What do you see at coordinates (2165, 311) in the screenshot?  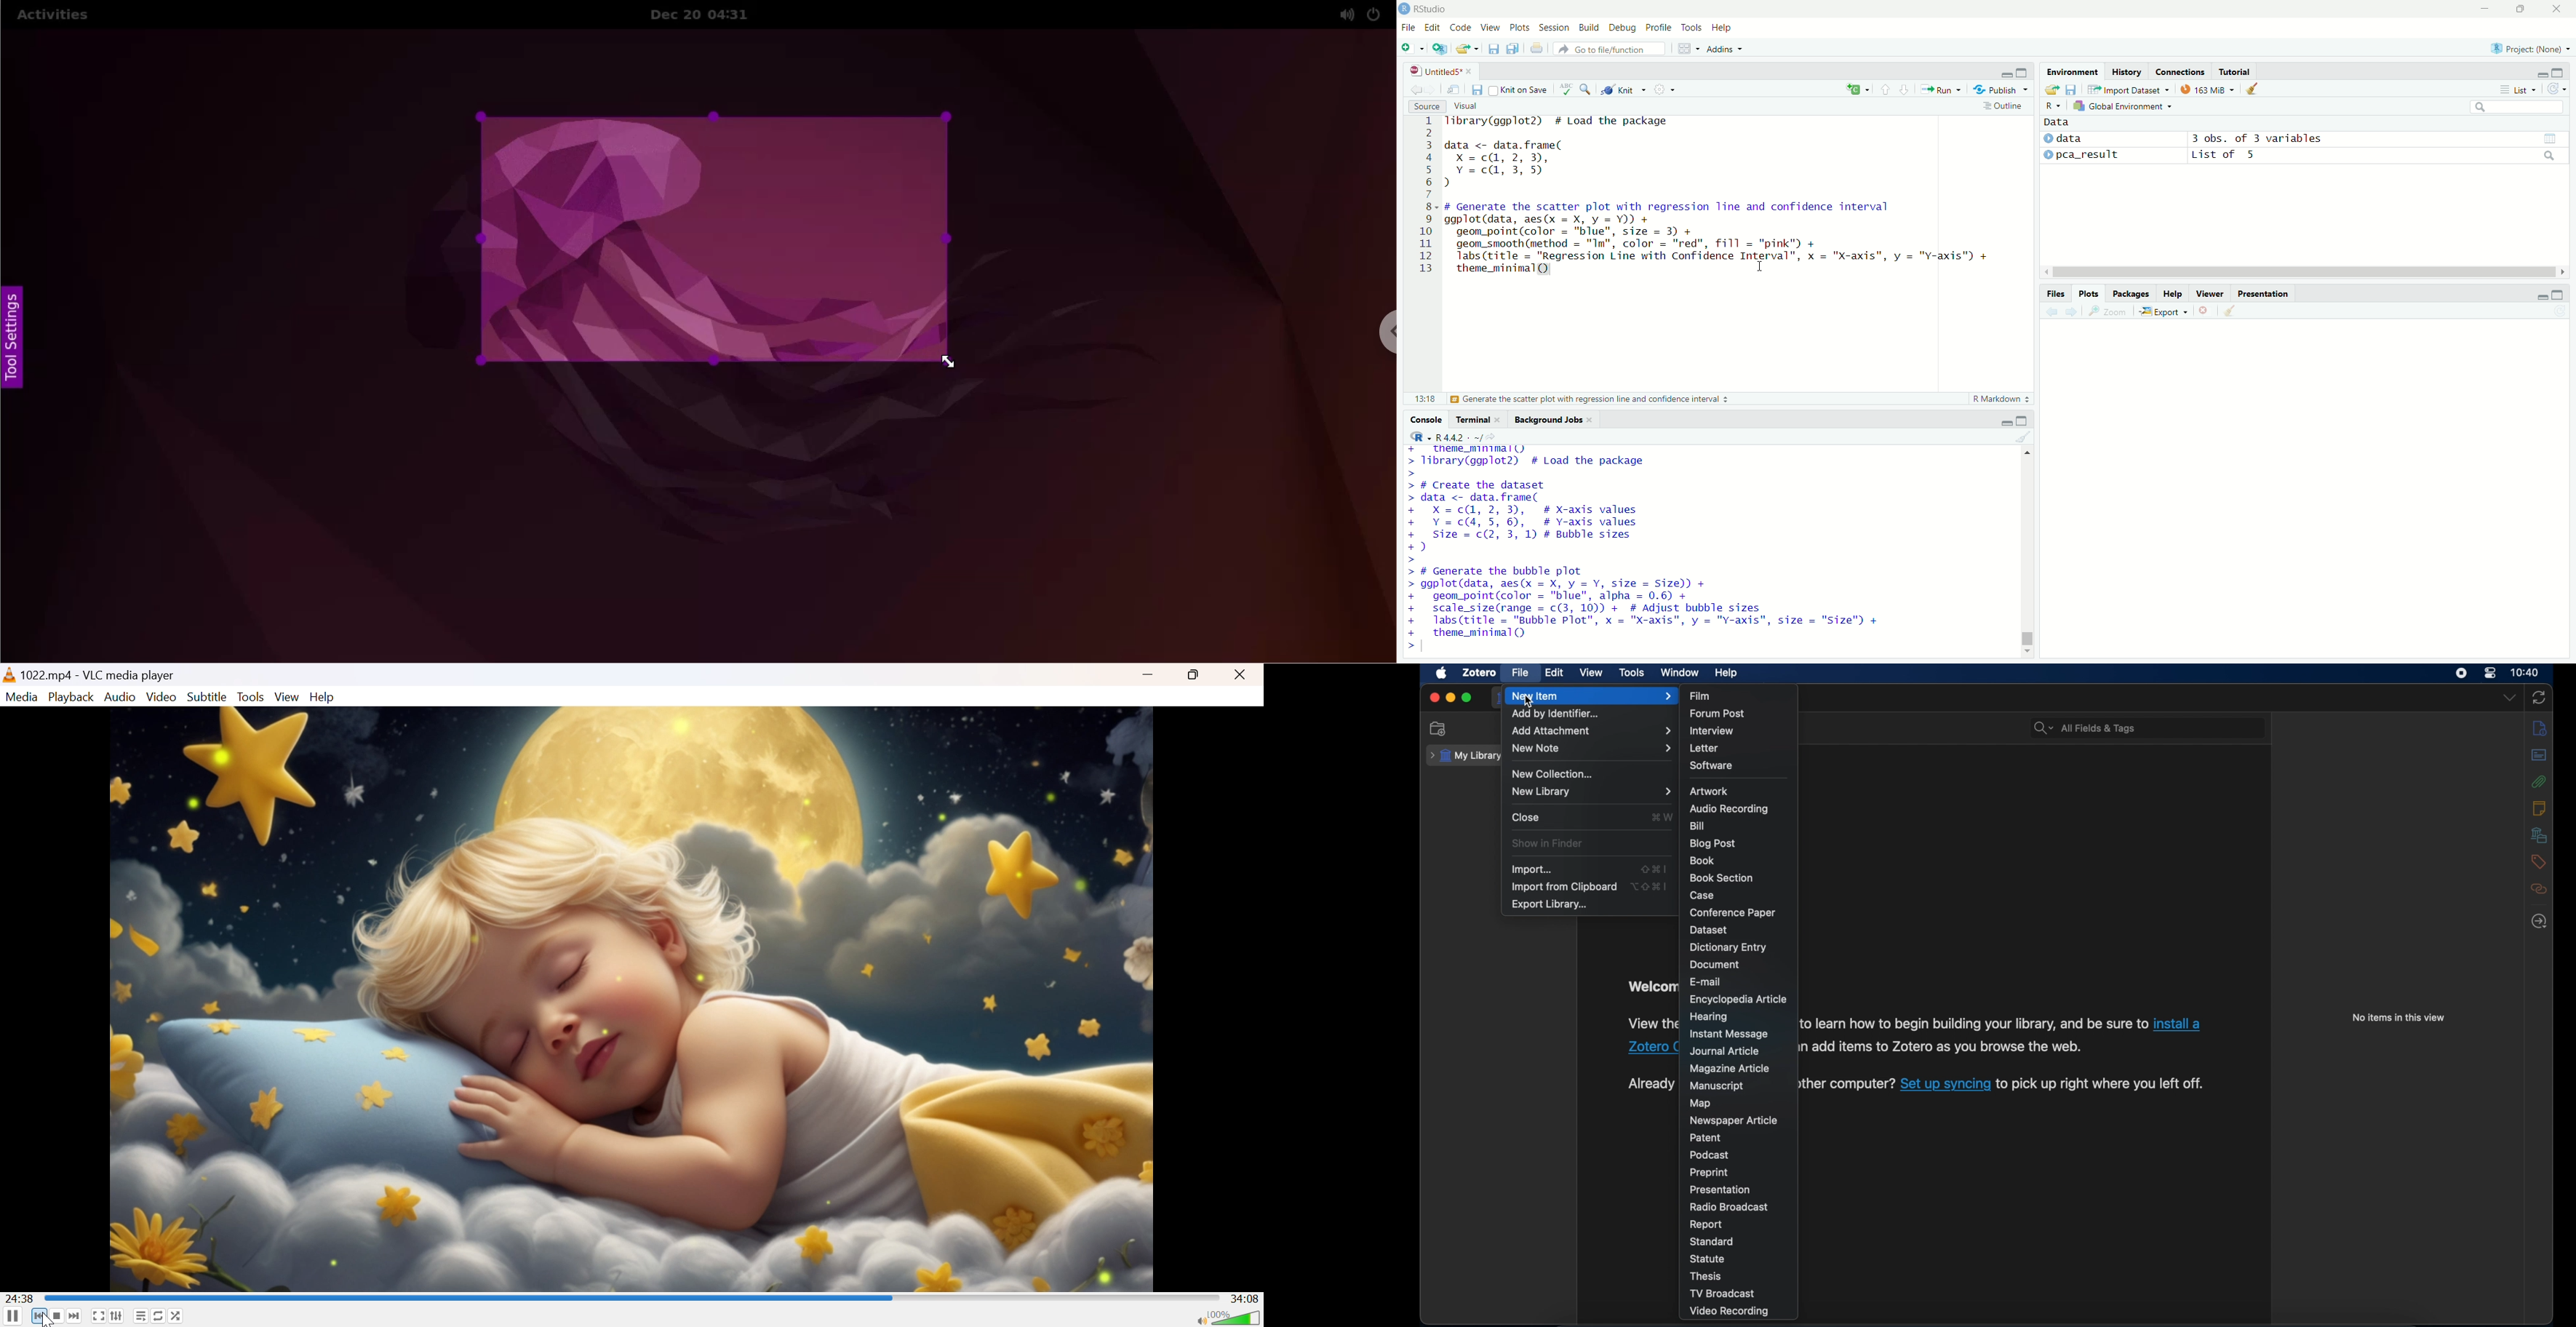 I see `Export` at bounding box center [2165, 311].